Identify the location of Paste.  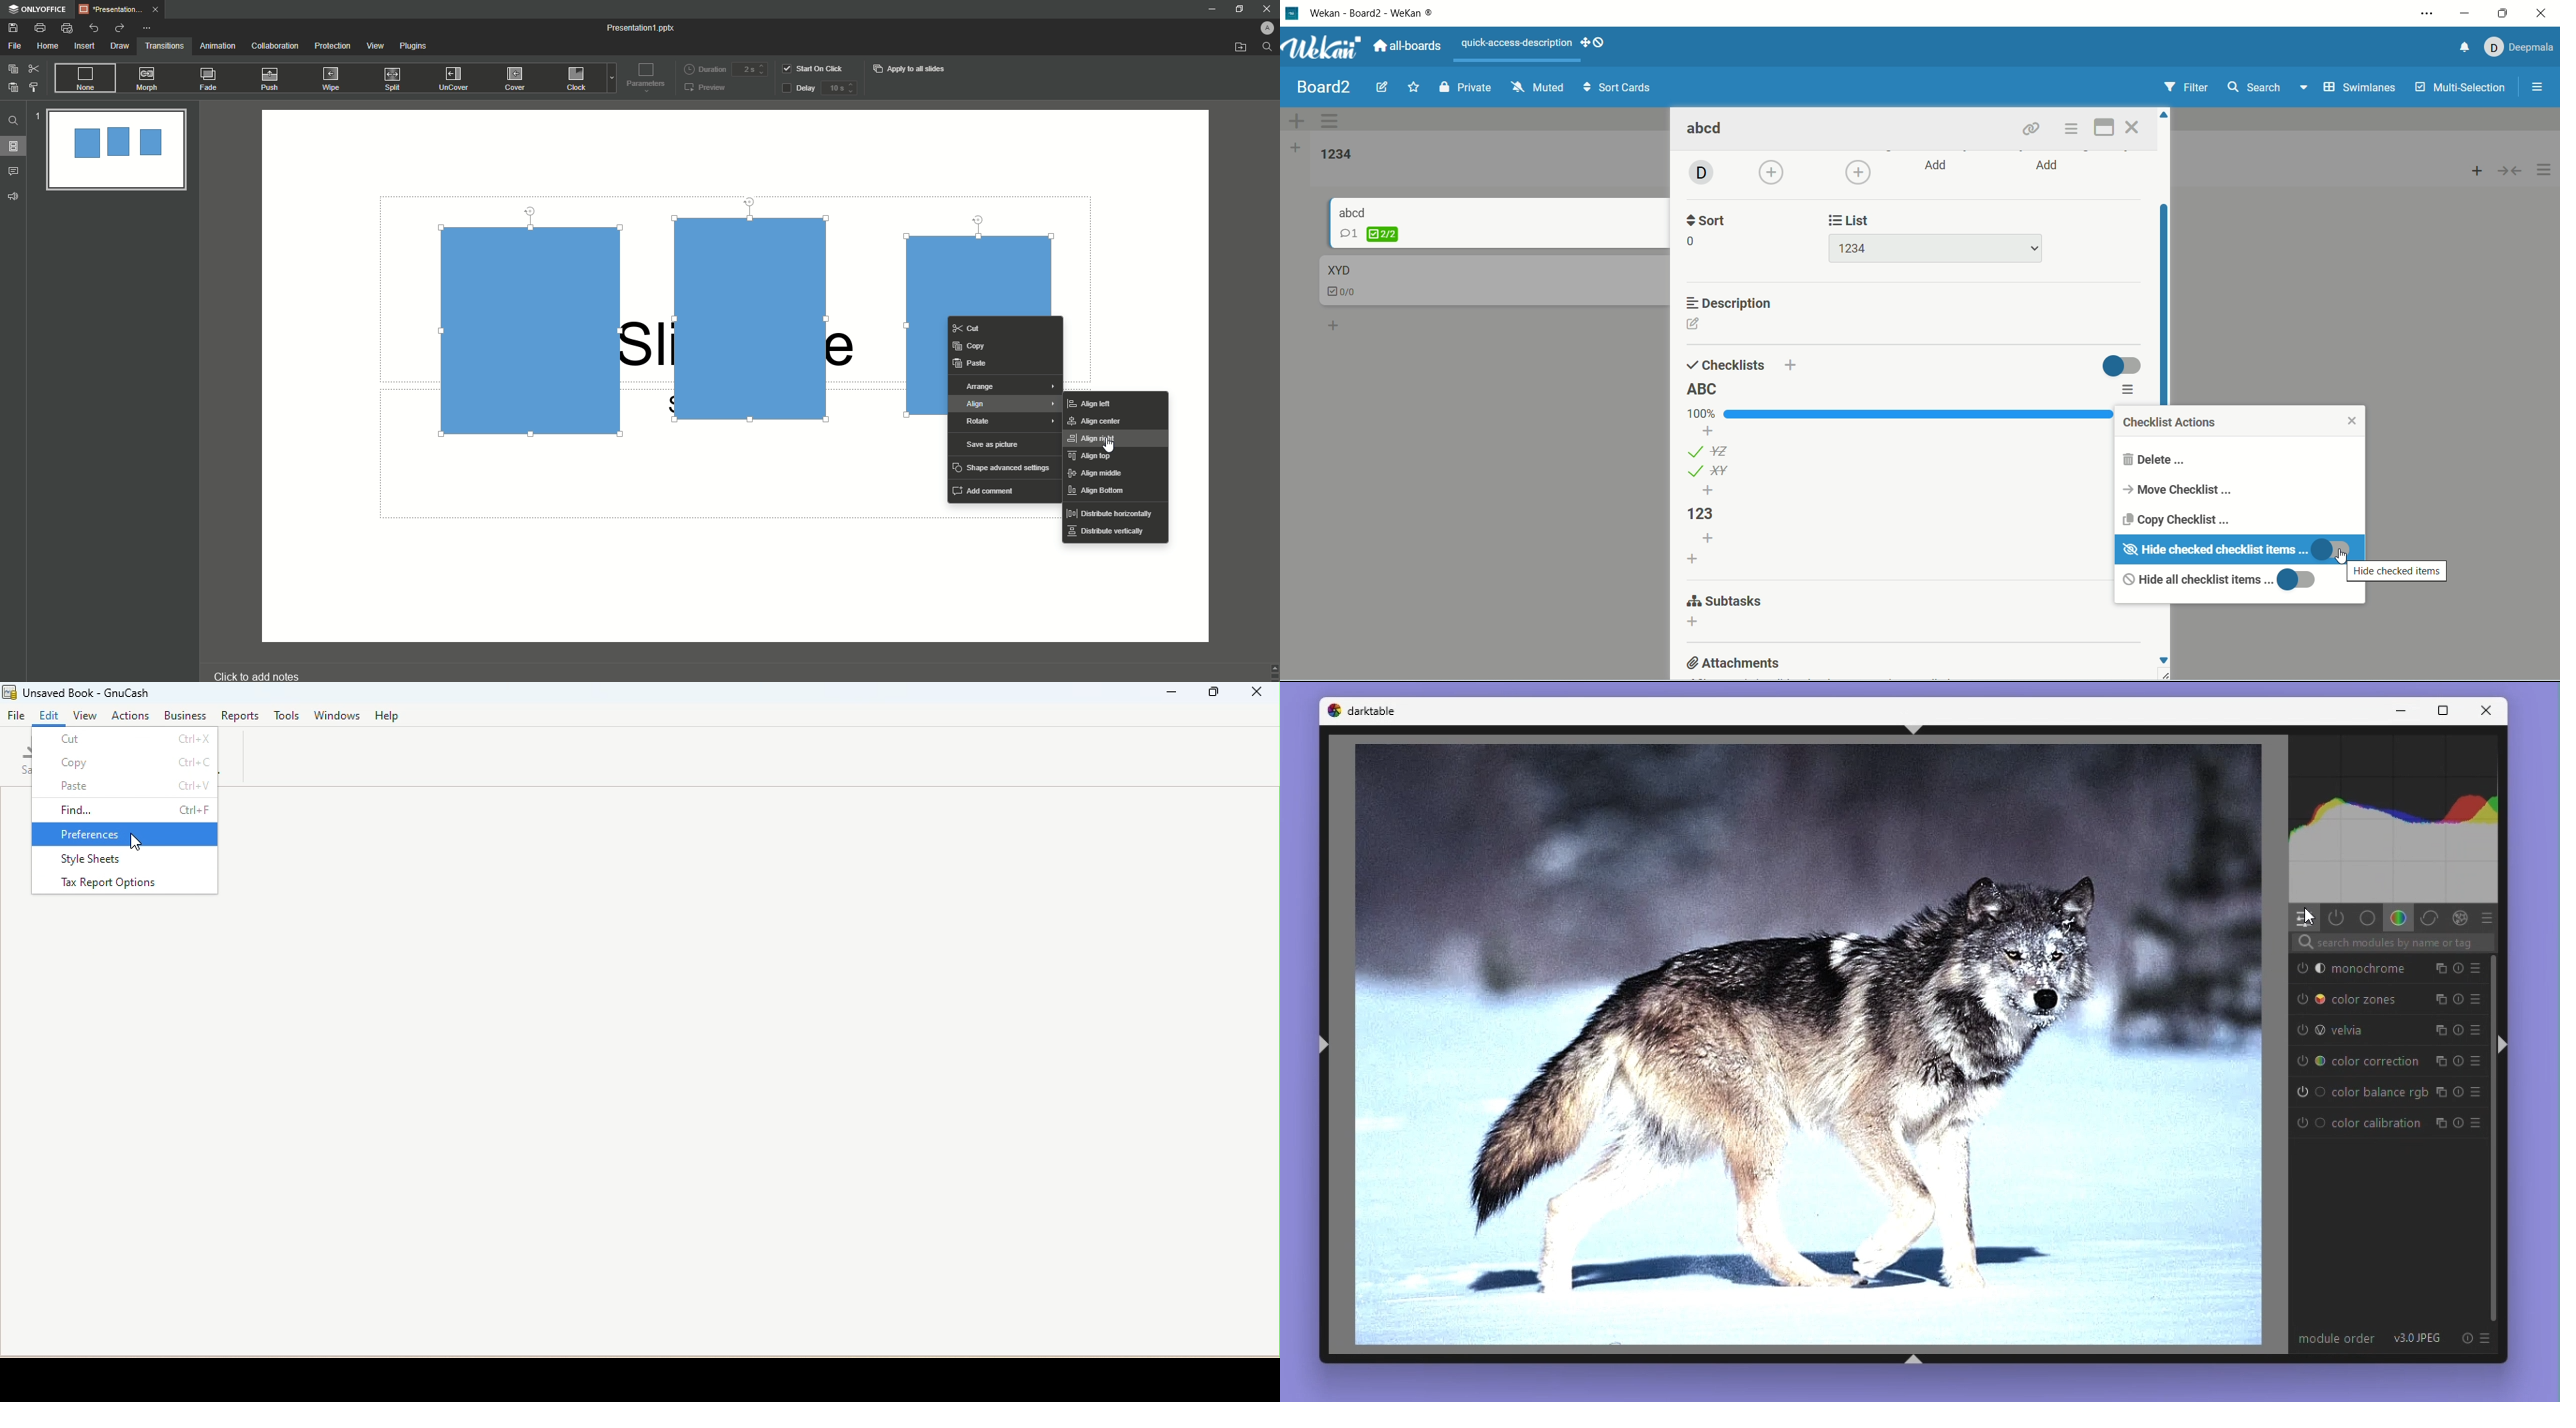
(971, 363).